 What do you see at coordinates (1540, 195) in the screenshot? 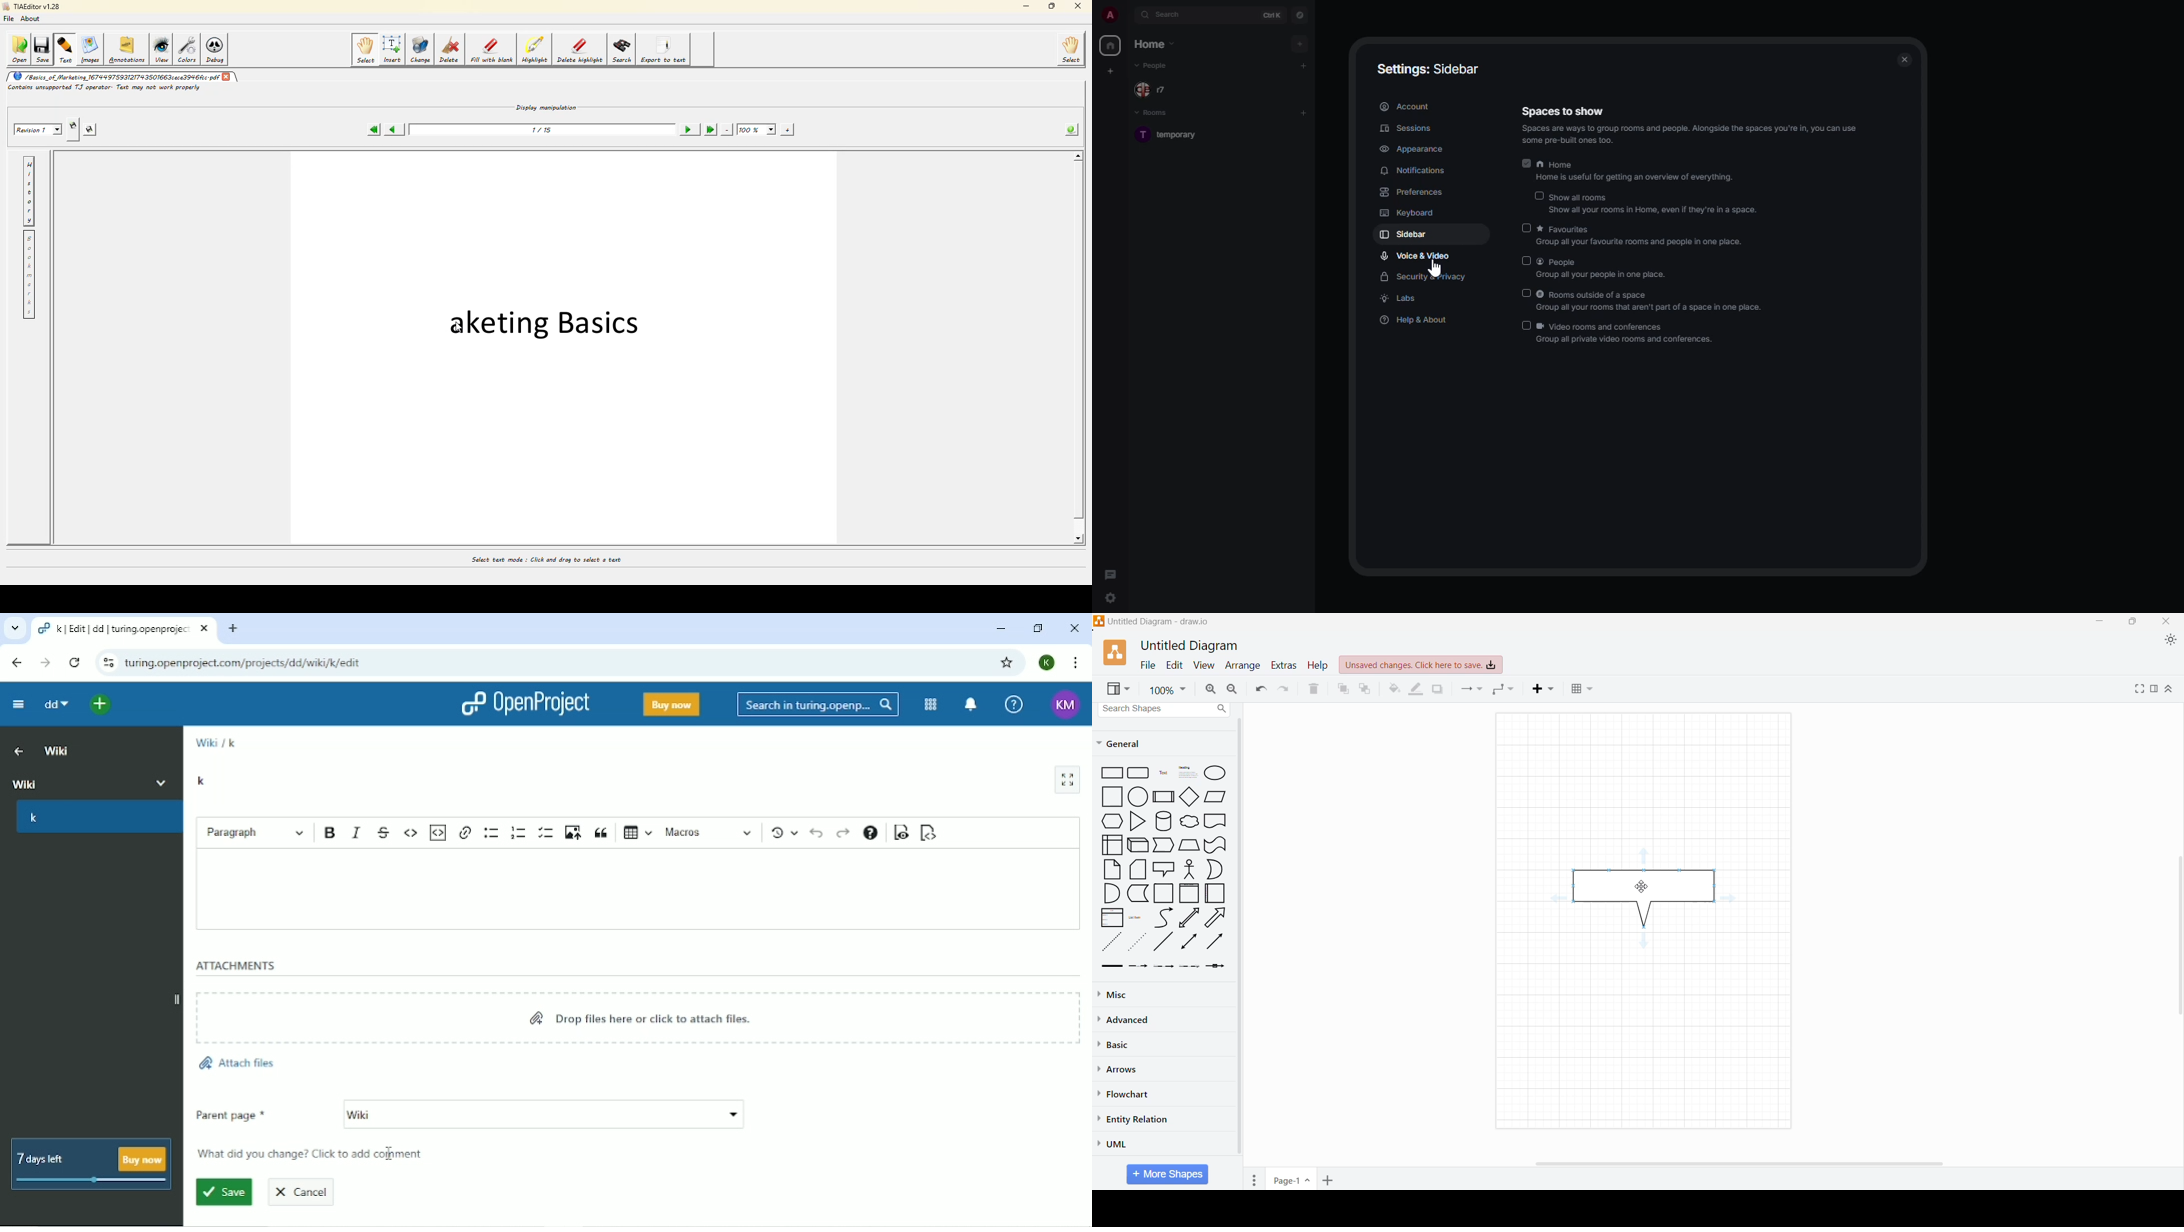
I see `disabled` at bounding box center [1540, 195].